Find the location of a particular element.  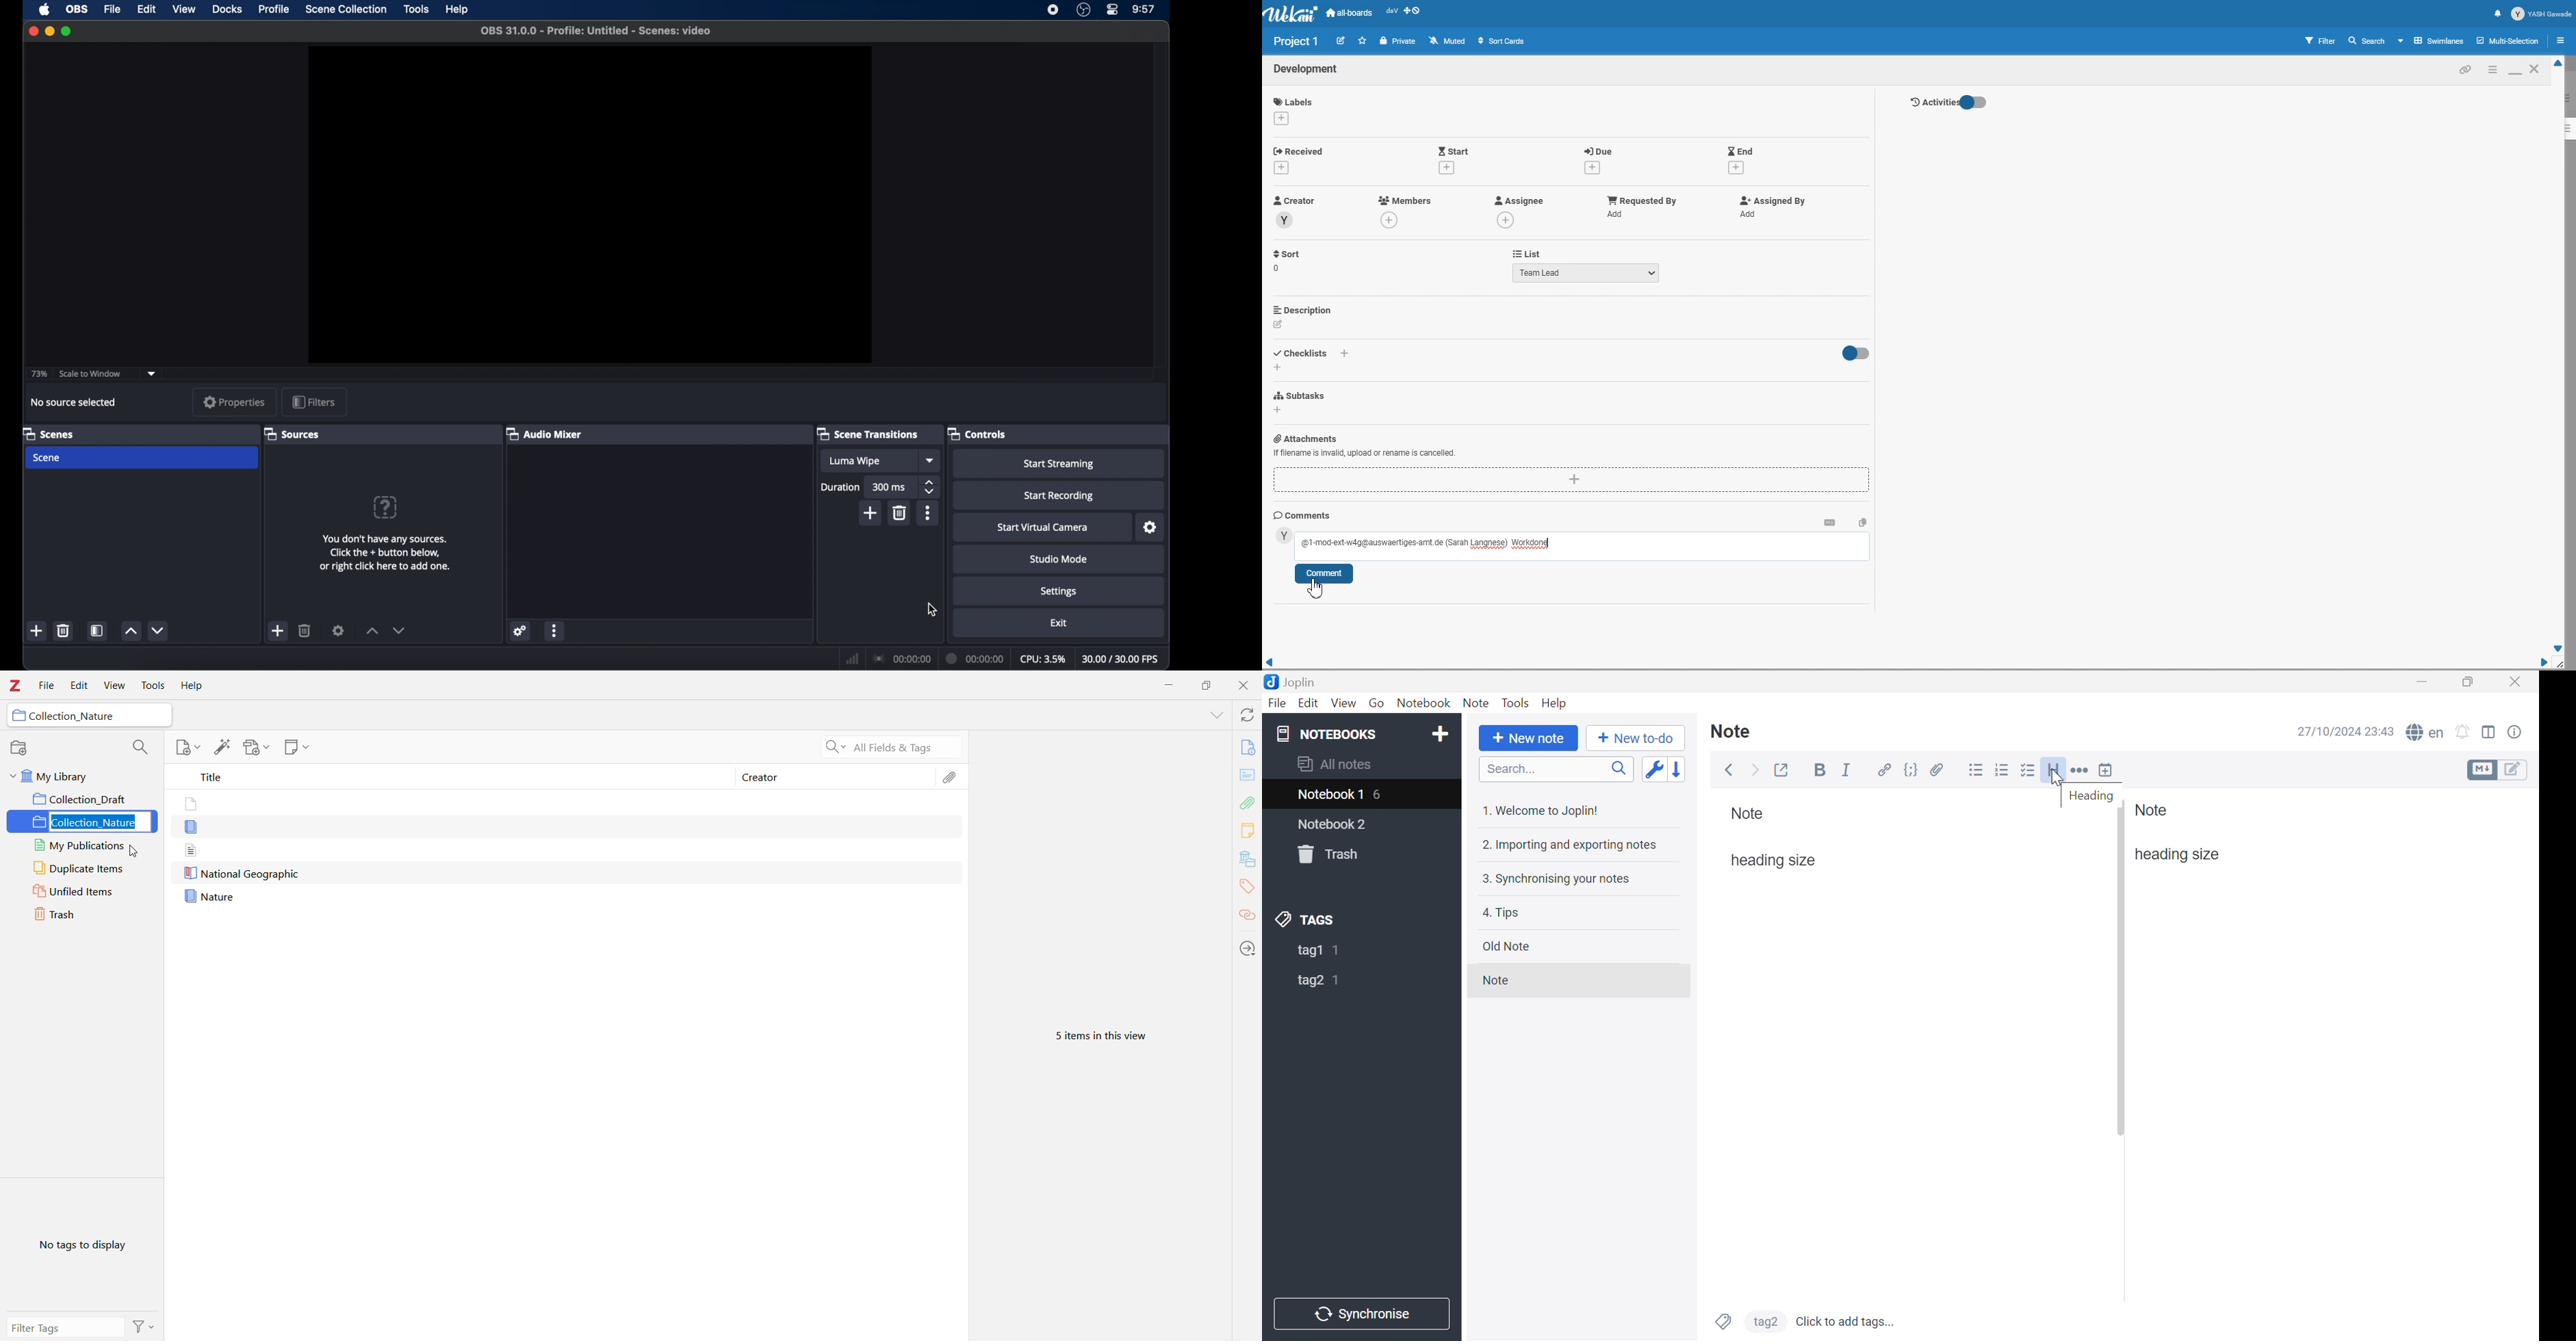

Reverse sort order is located at coordinates (1678, 770).